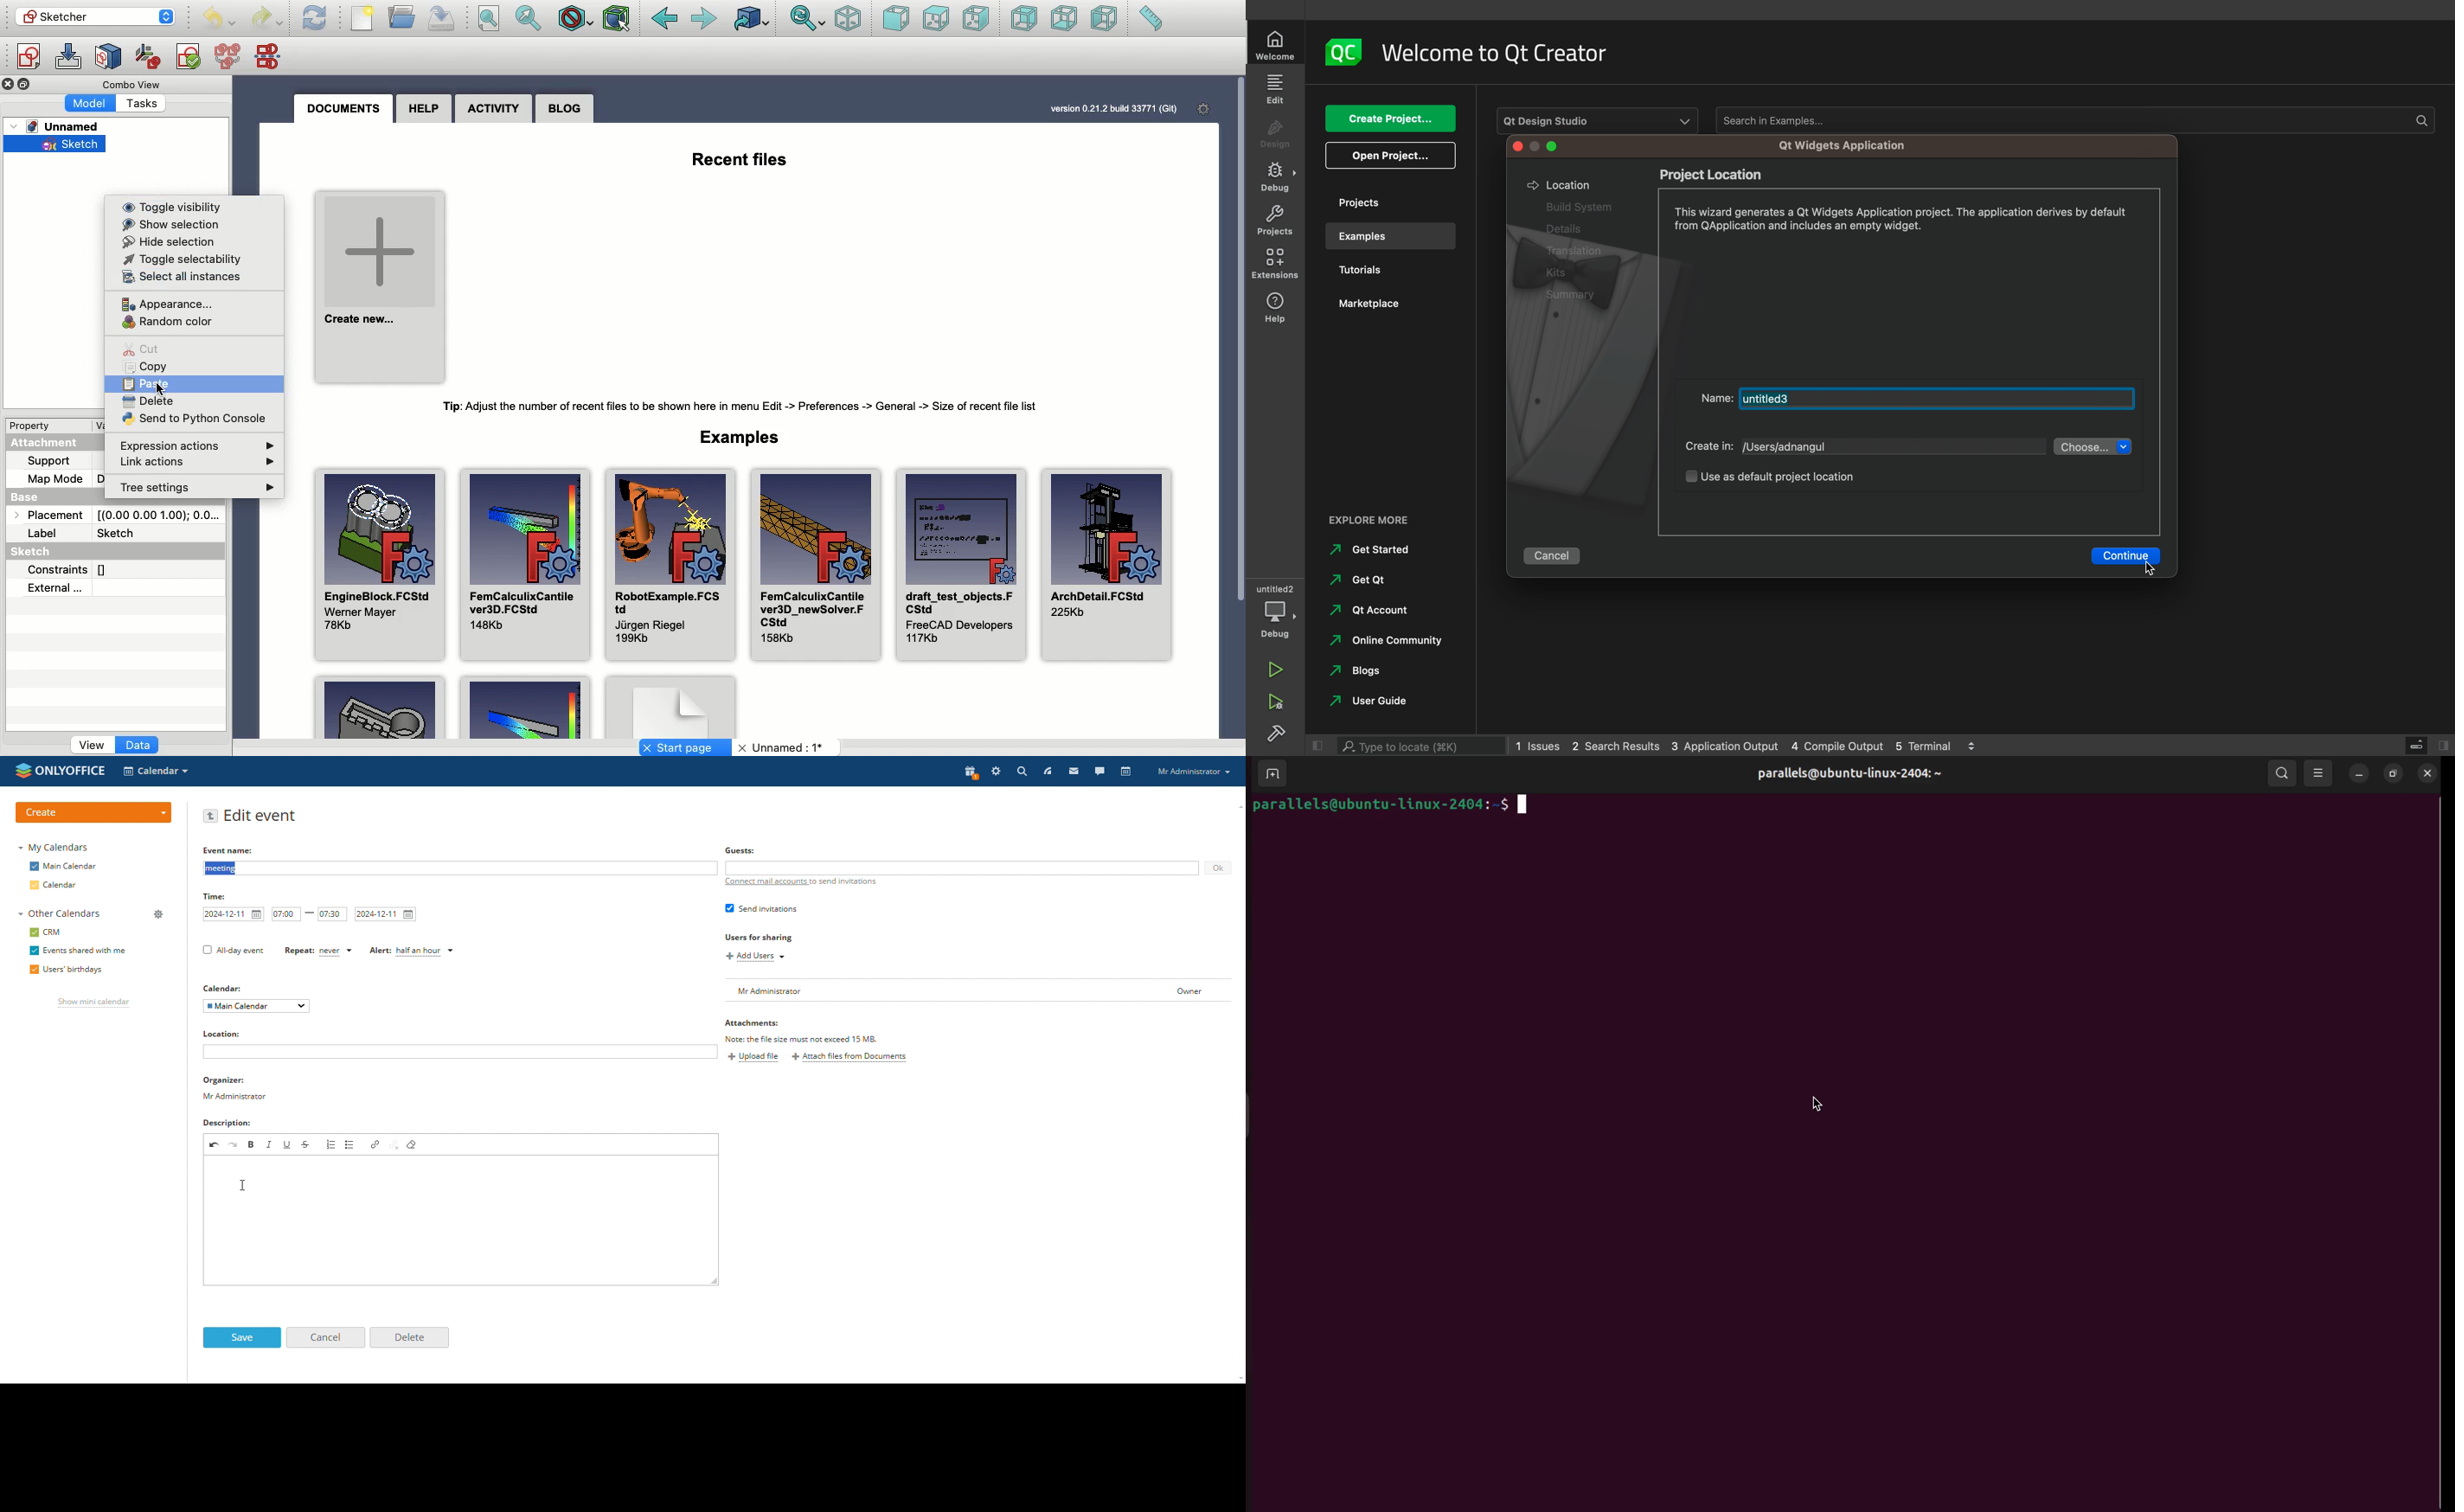 The width and height of the screenshot is (2464, 1512). What do you see at coordinates (165, 240) in the screenshot?
I see `Hide selection` at bounding box center [165, 240].